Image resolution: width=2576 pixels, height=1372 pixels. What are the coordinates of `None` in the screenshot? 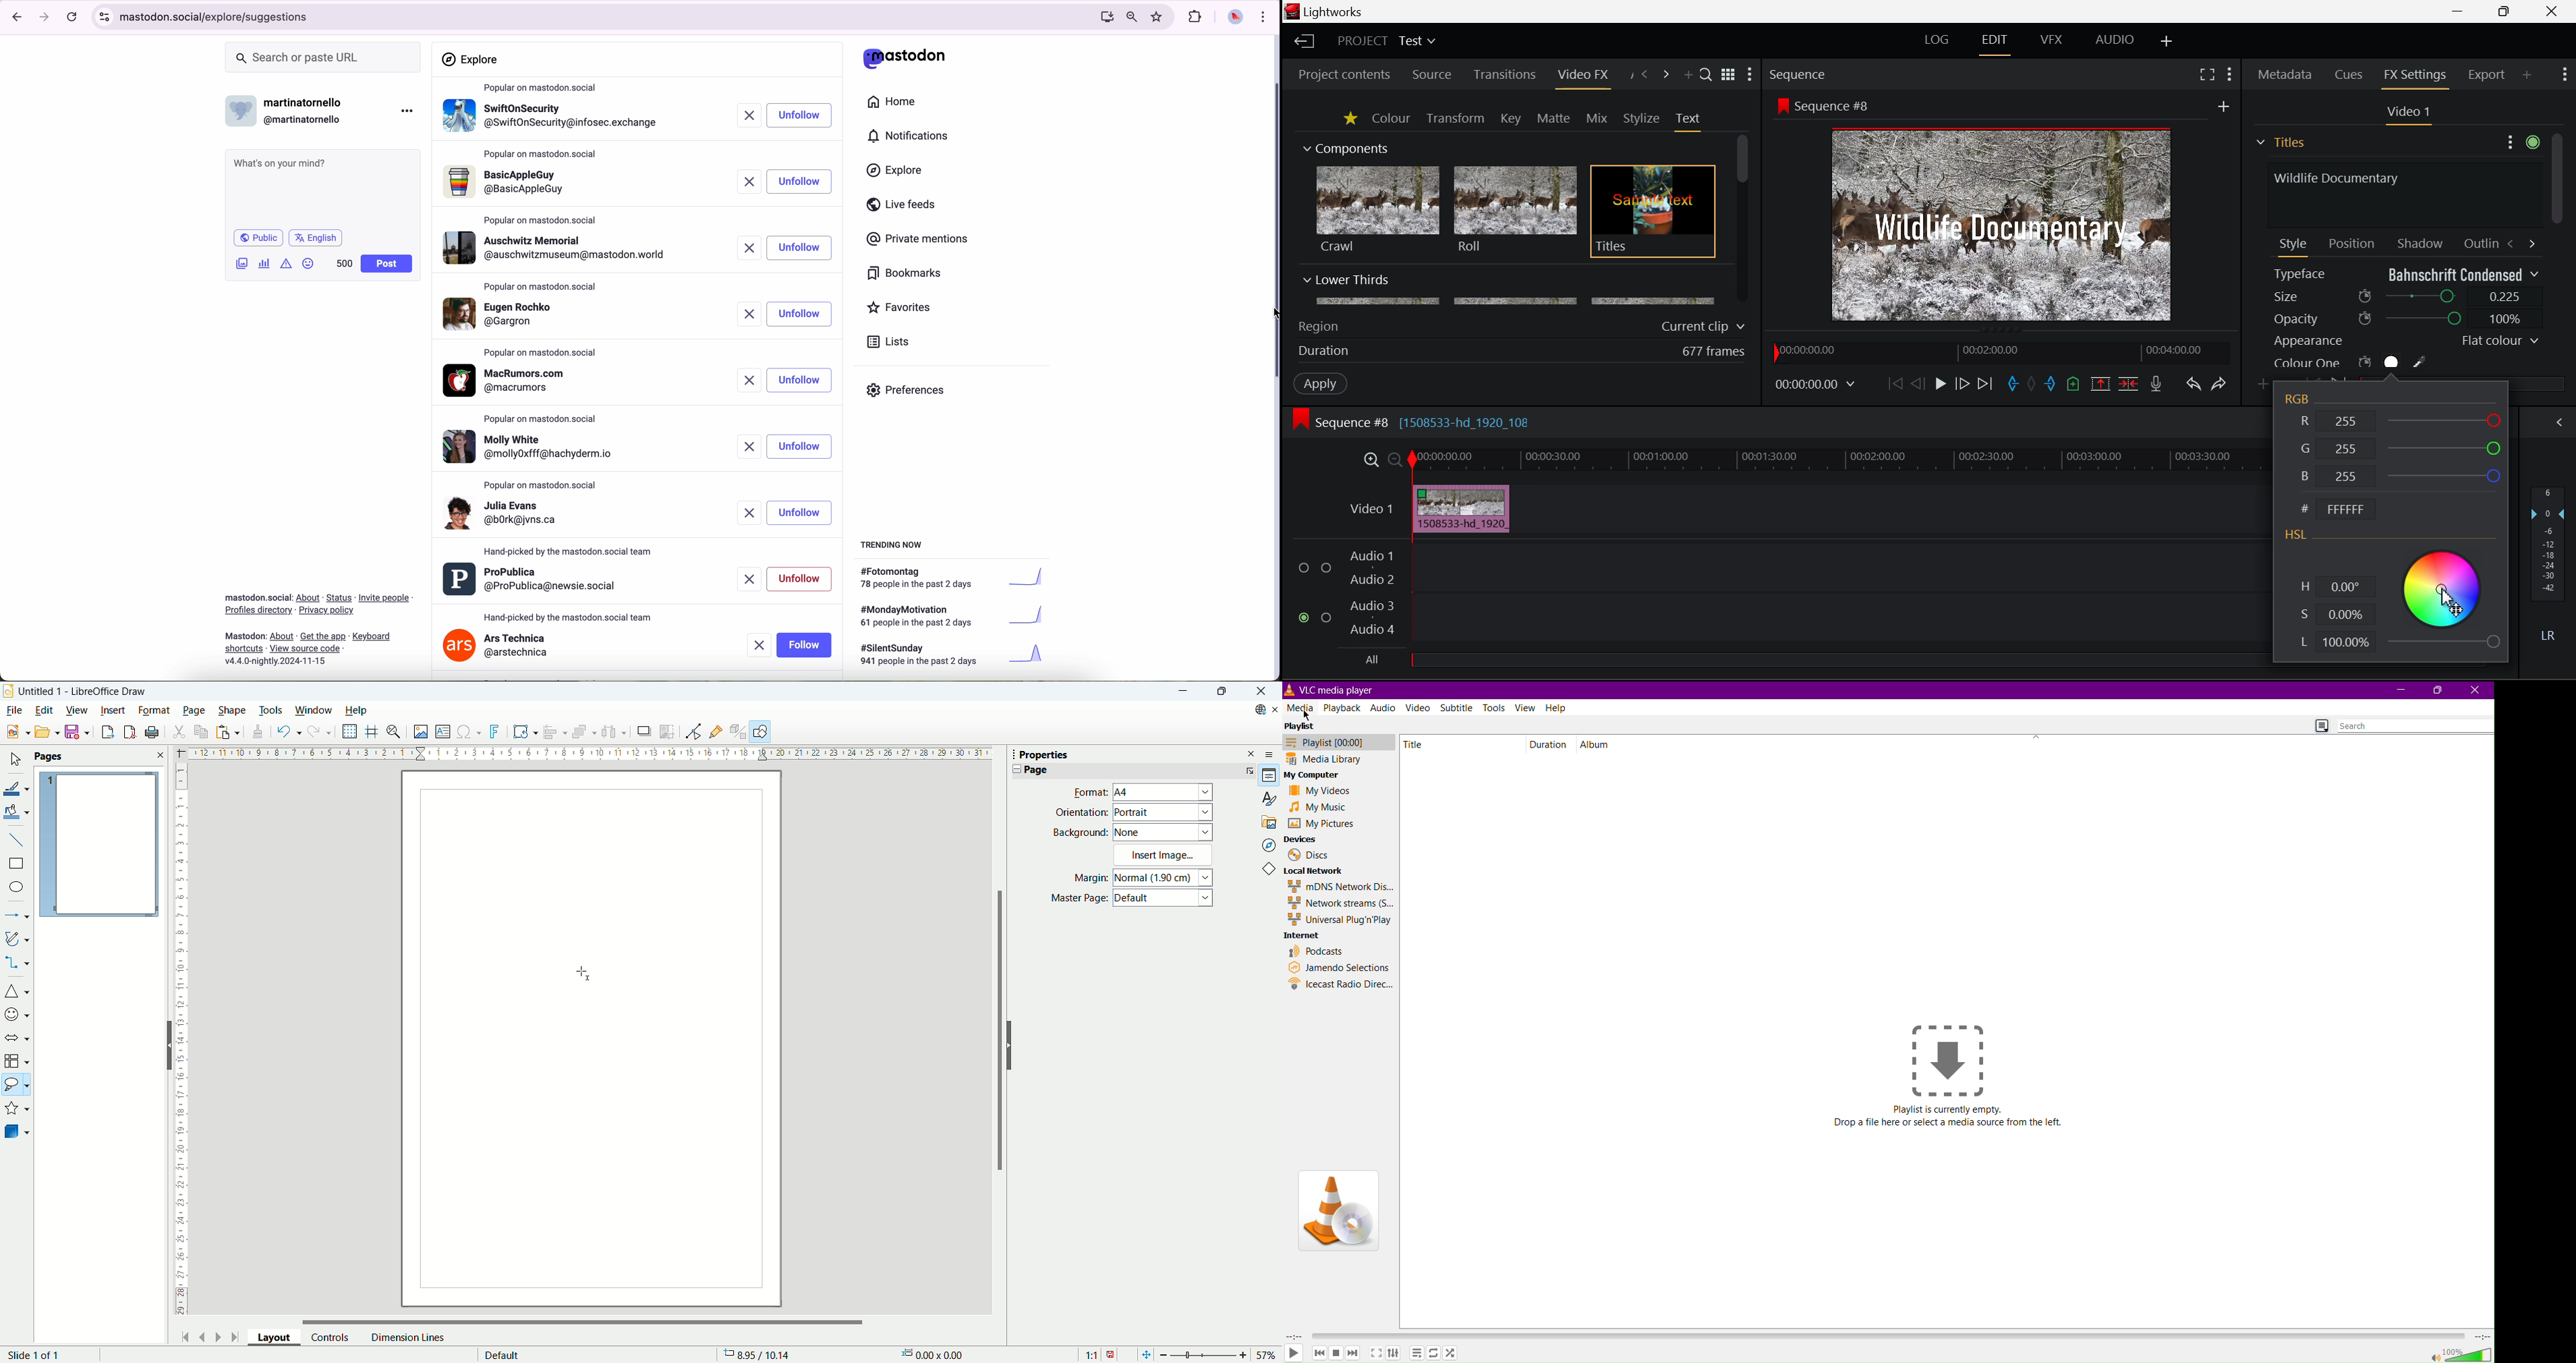 It's located at (1163, 831).